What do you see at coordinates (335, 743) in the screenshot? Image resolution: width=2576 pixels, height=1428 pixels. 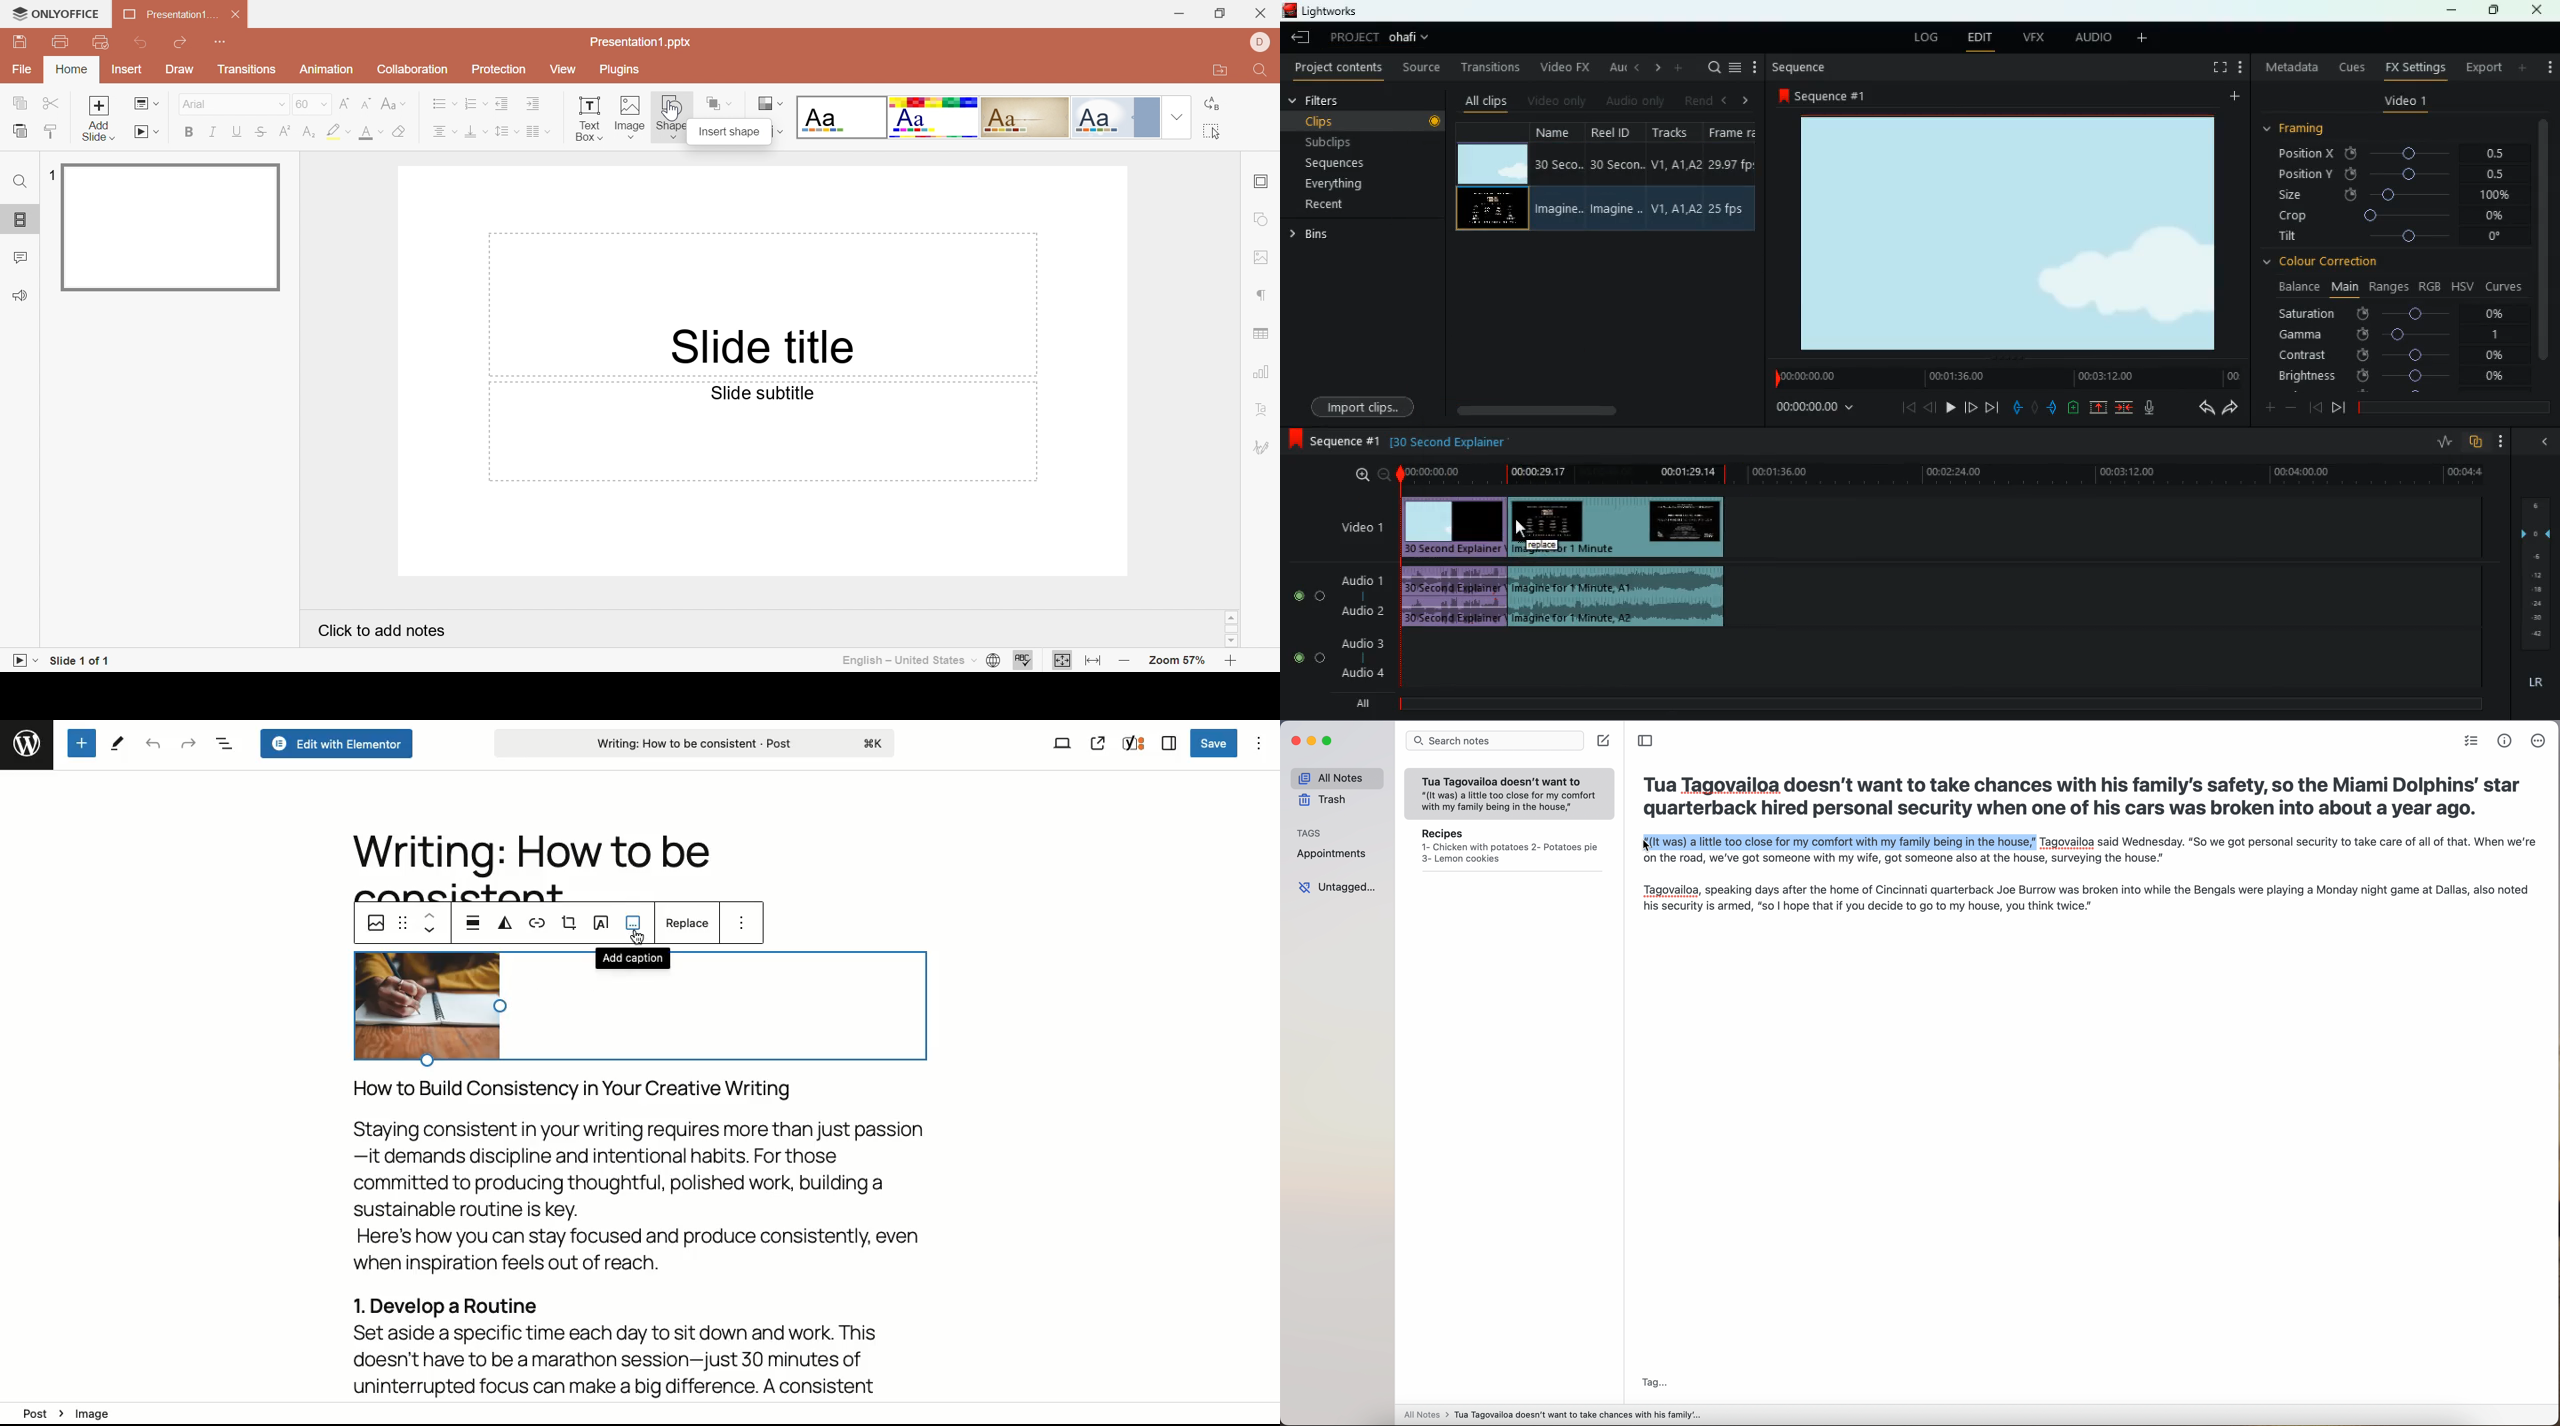 I see `Edit with elementor` at bounding box center [335, 743].